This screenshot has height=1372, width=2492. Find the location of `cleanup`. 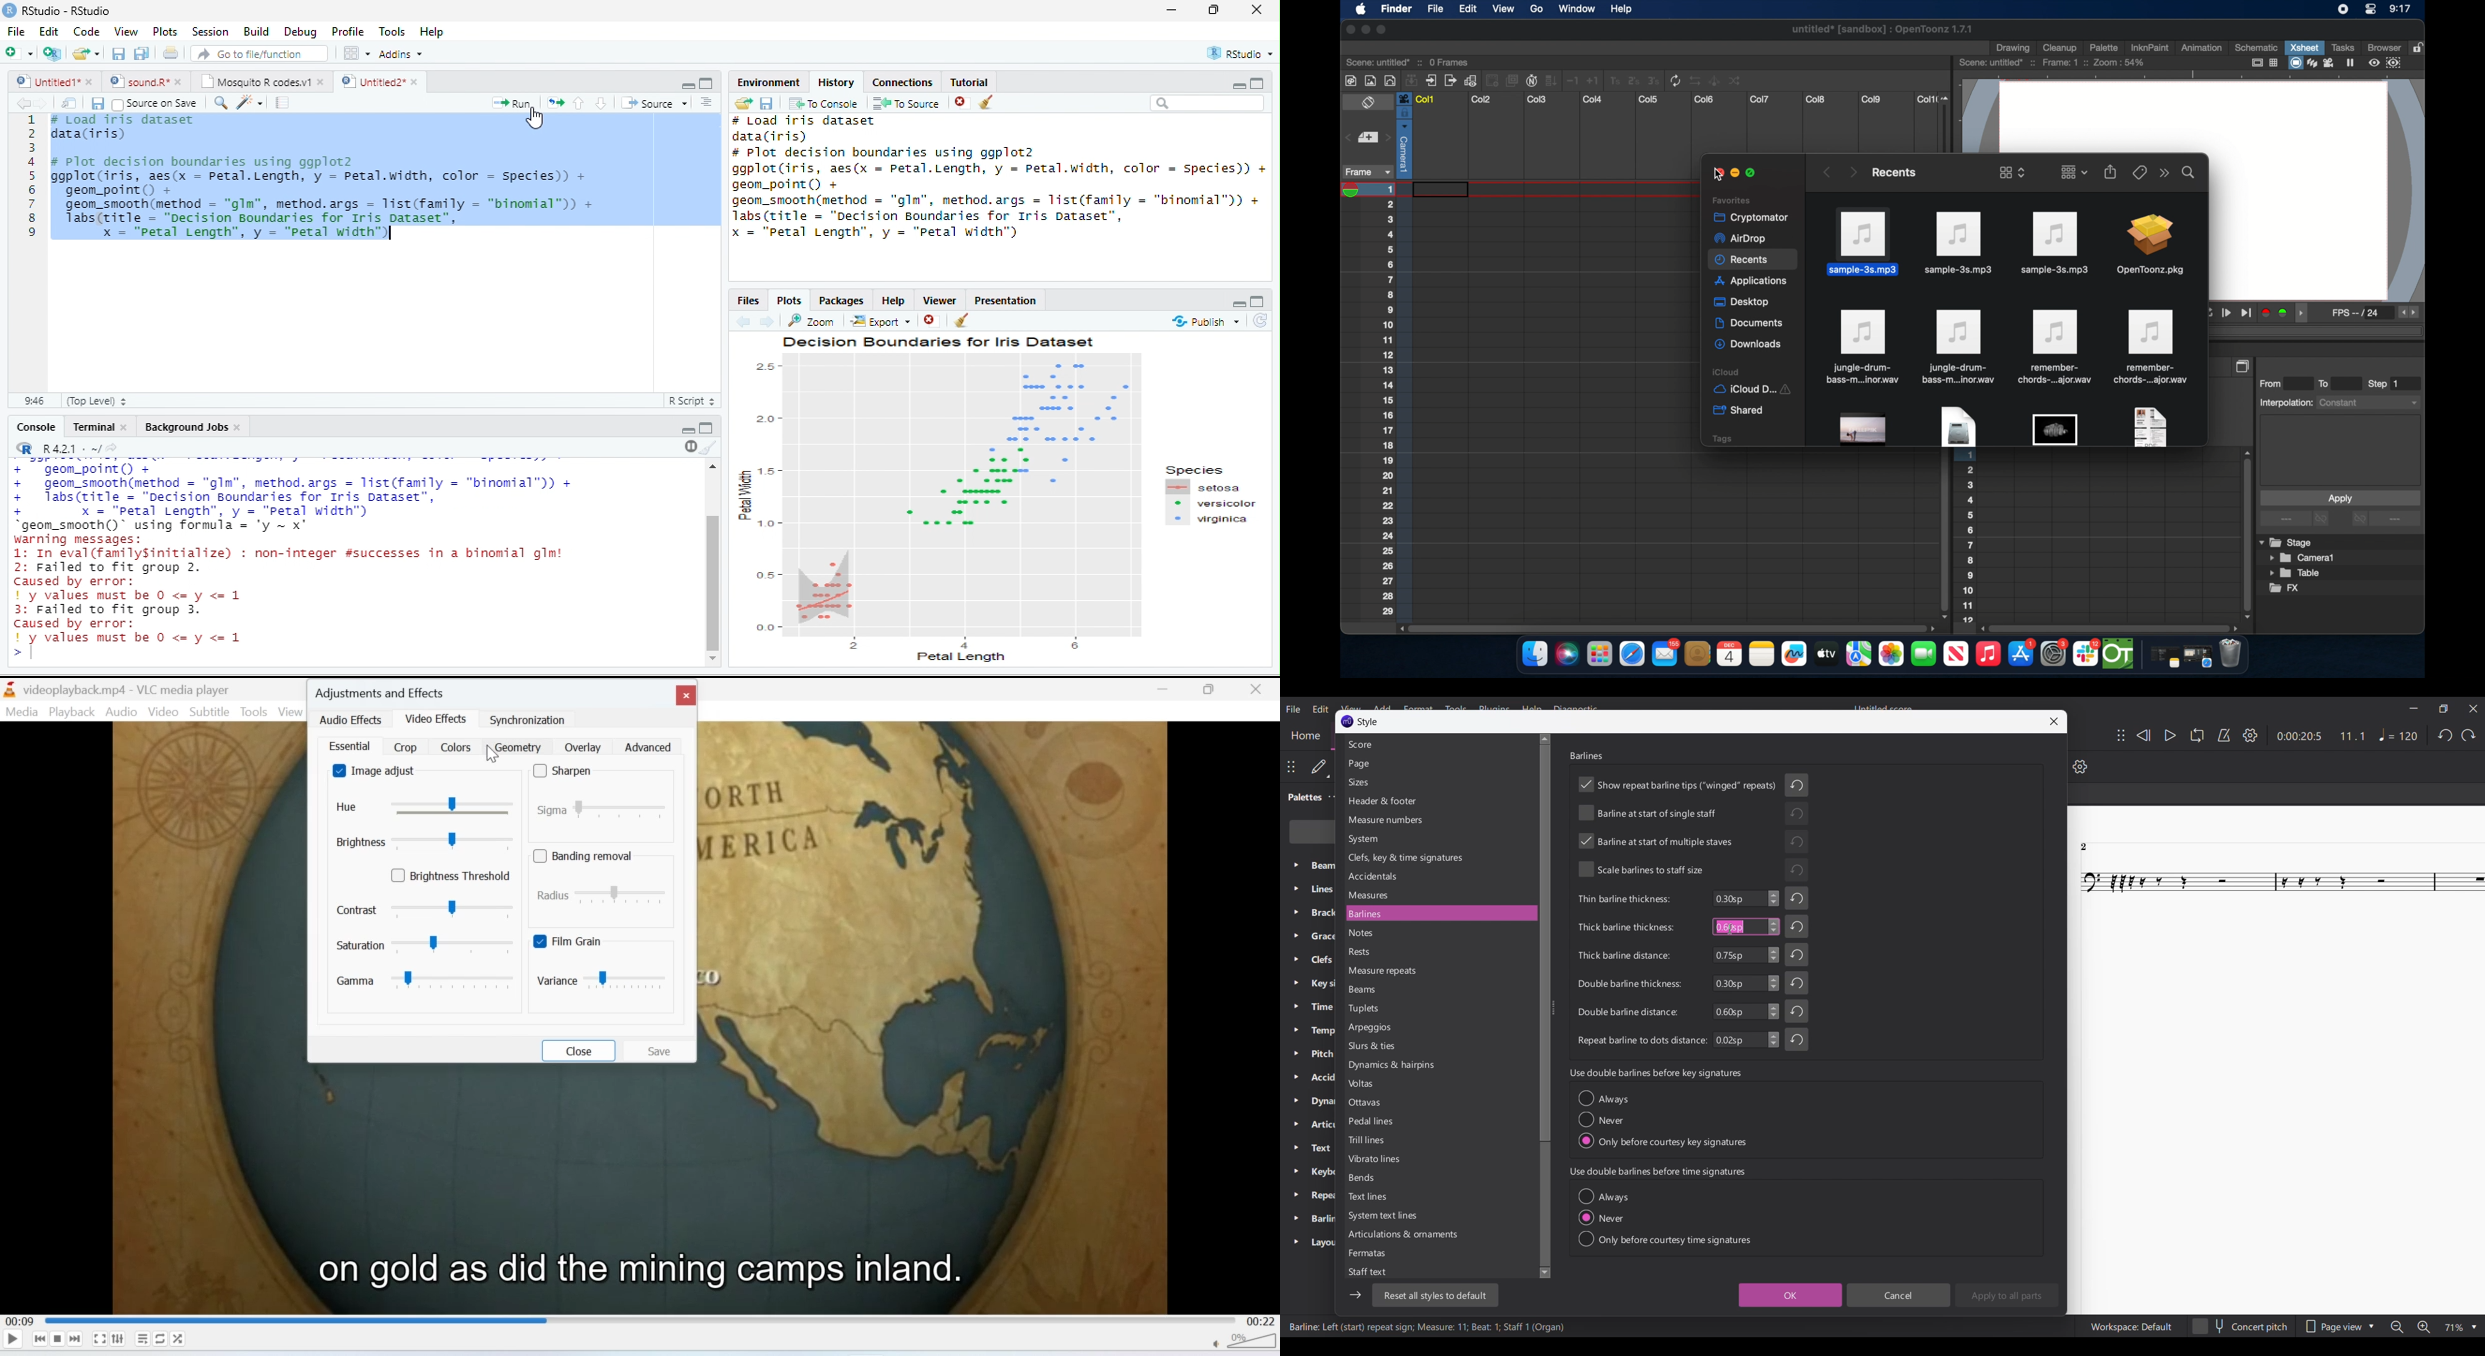

cleanup is located at coordinates (2060, 46).